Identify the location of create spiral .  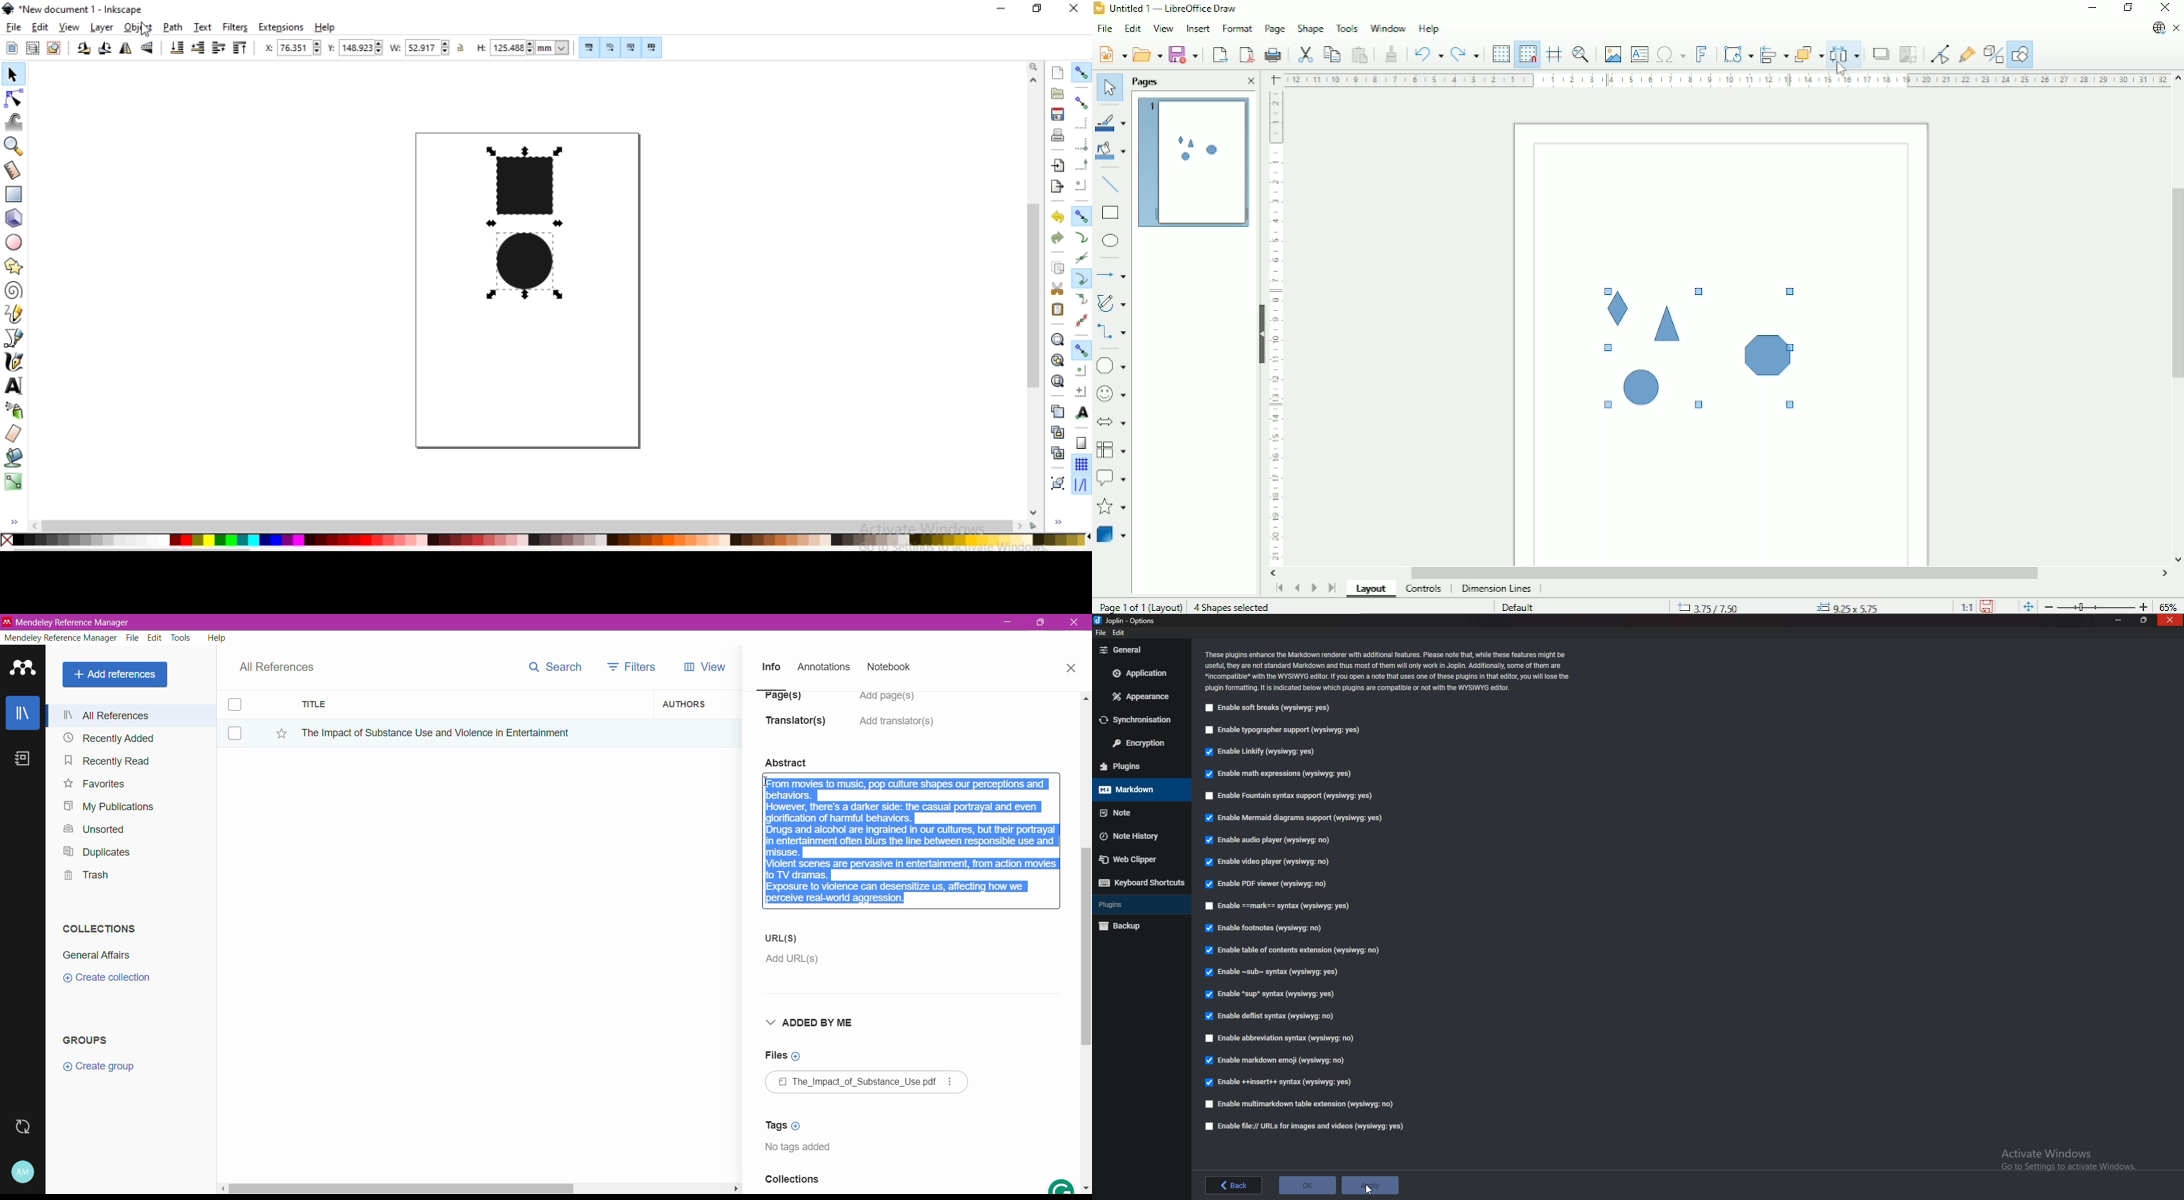
(12, 290).